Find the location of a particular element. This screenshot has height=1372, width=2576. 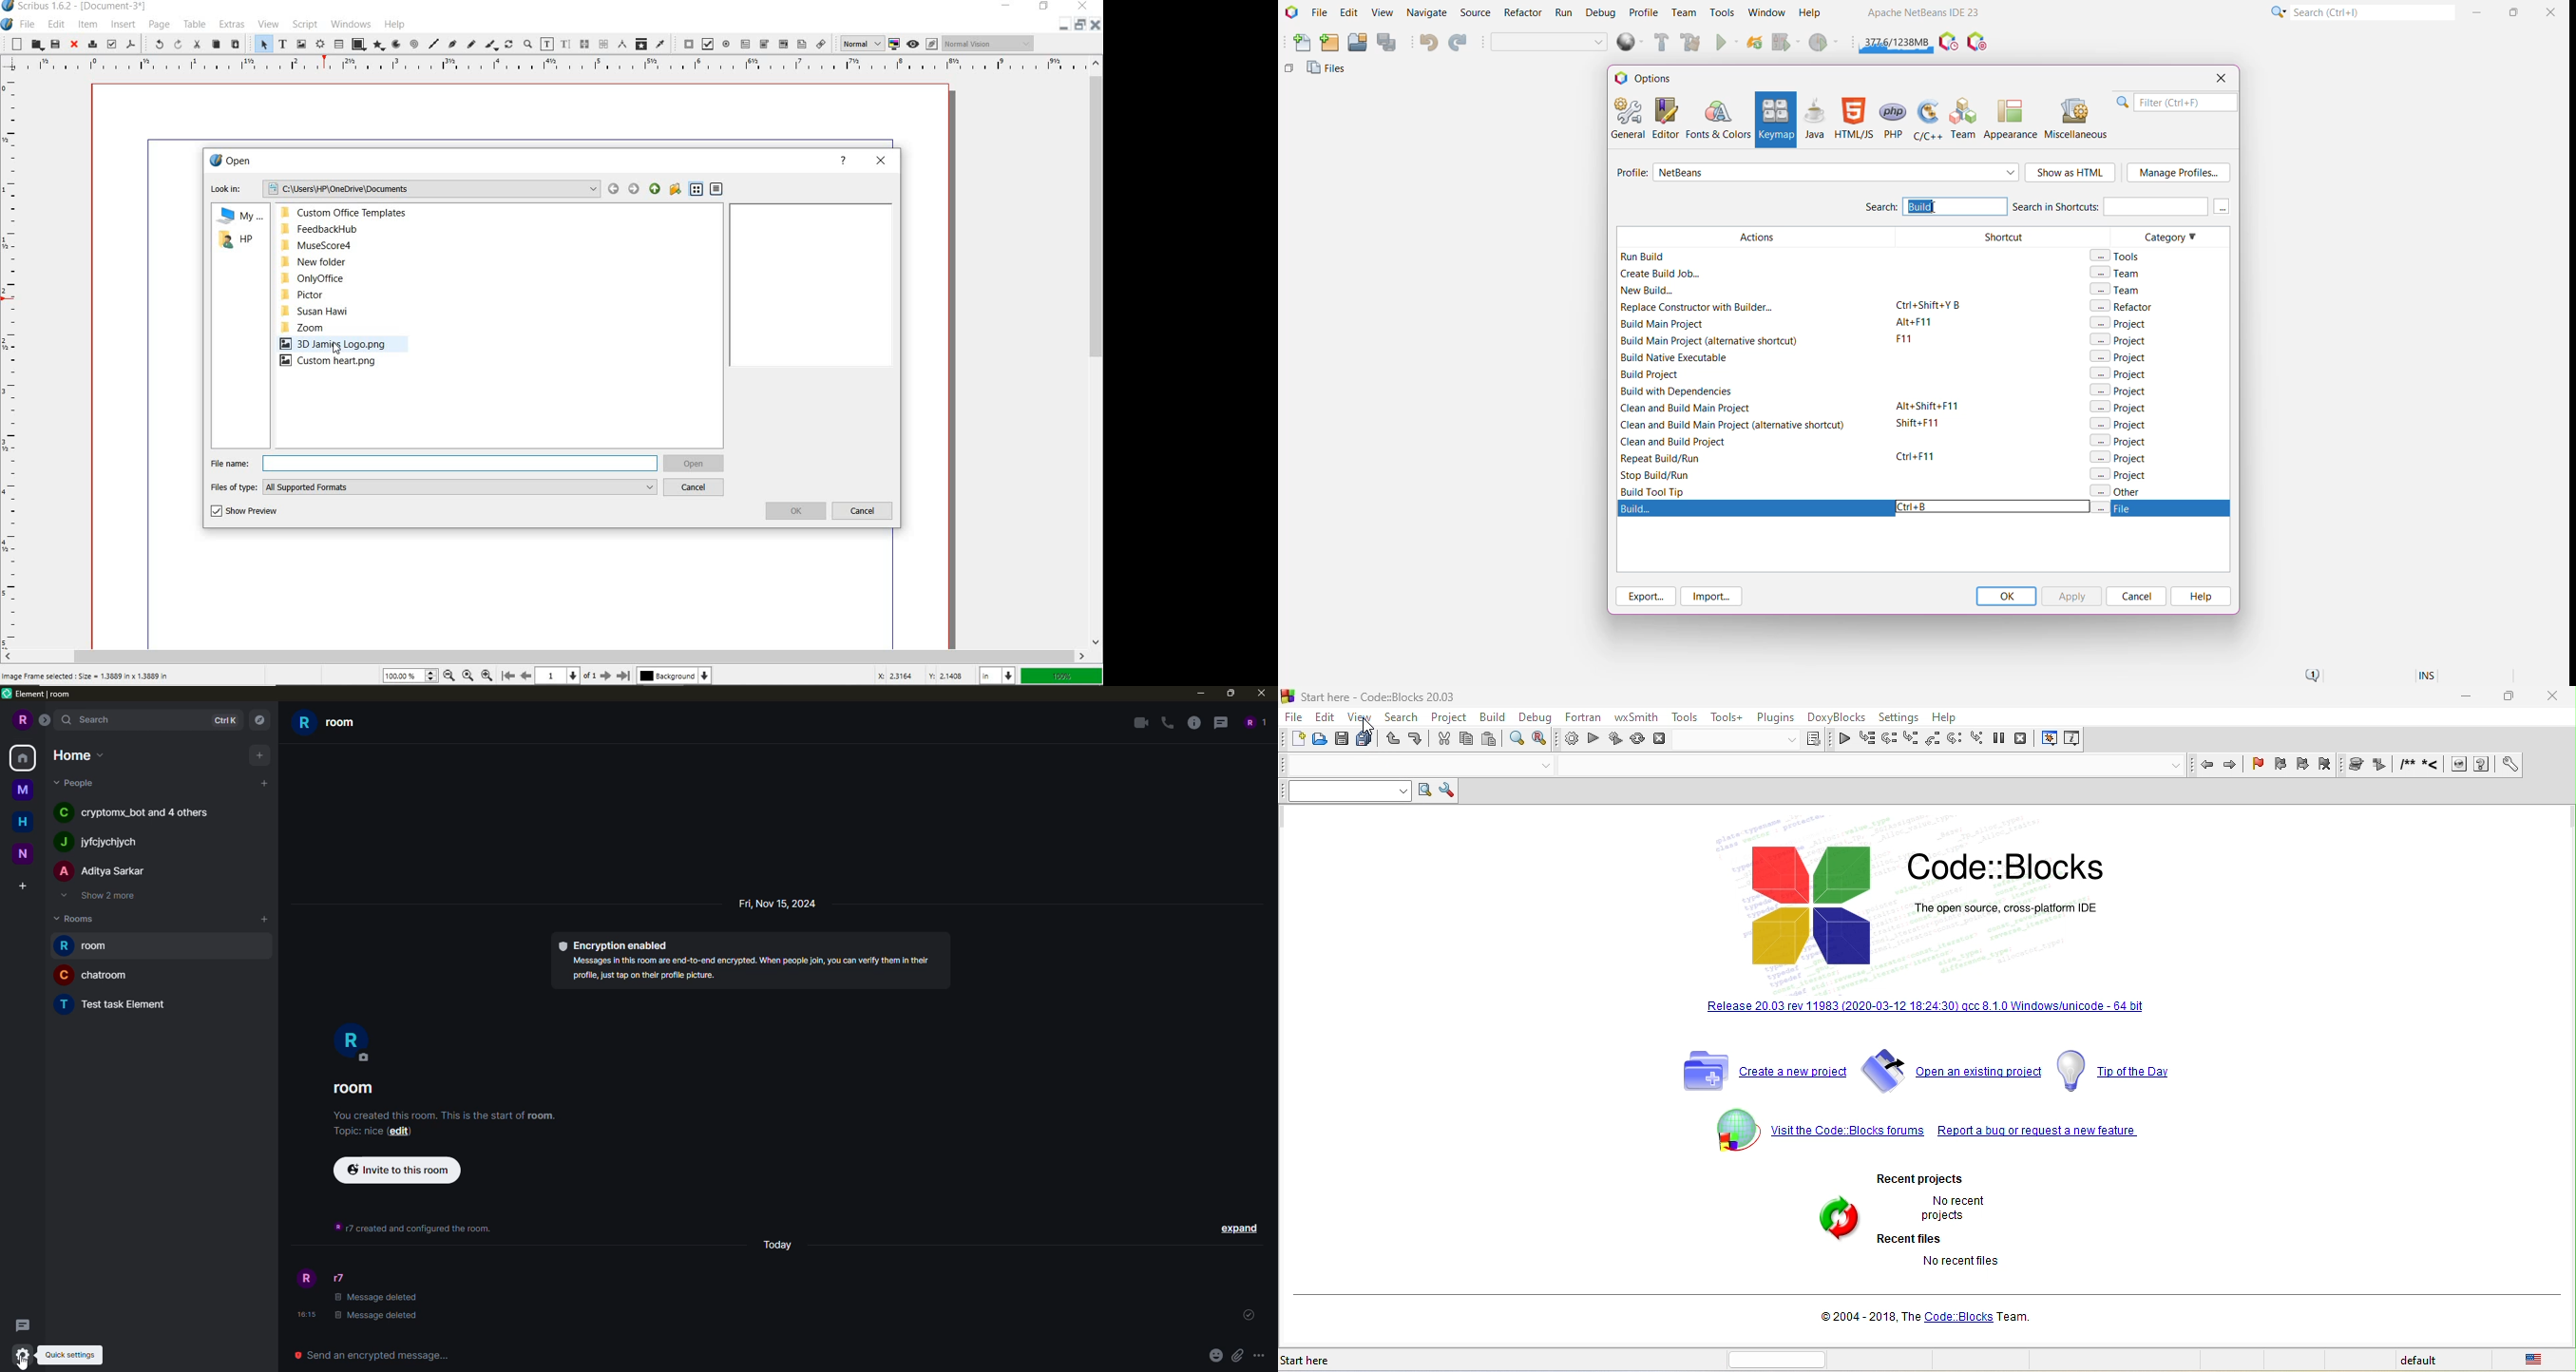

WINDOWS is located at coordinates (351, 24).